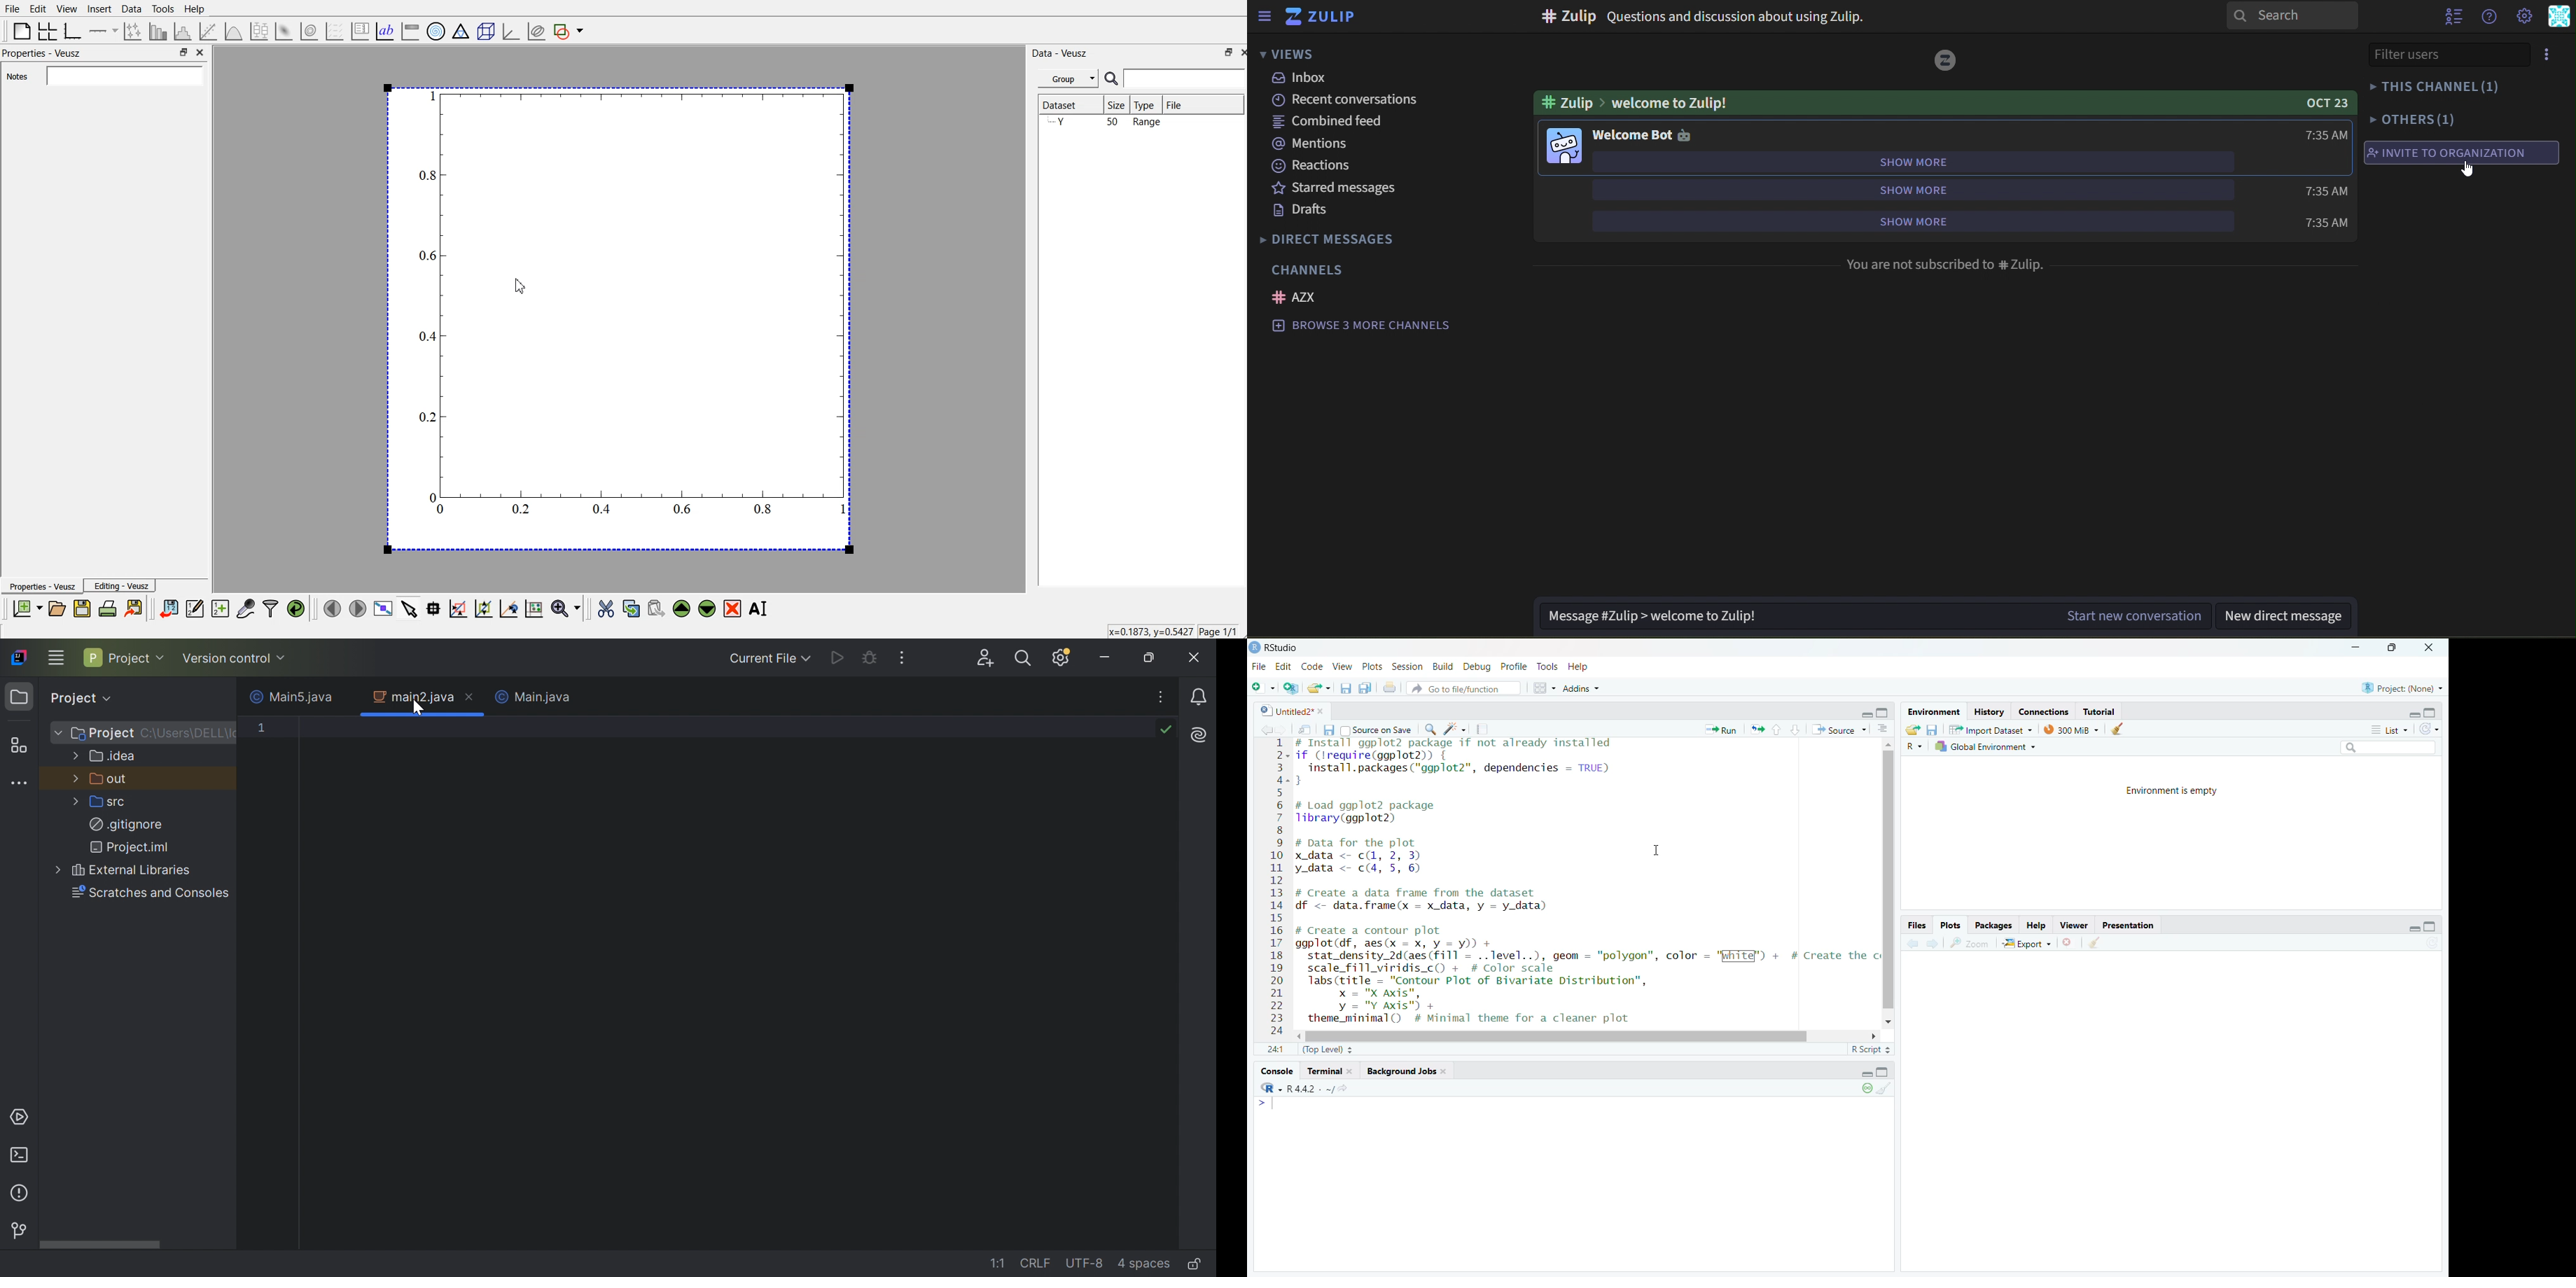  Describe the element at coordinates (1259, 668) in the screenshot. I see `File` at that location.